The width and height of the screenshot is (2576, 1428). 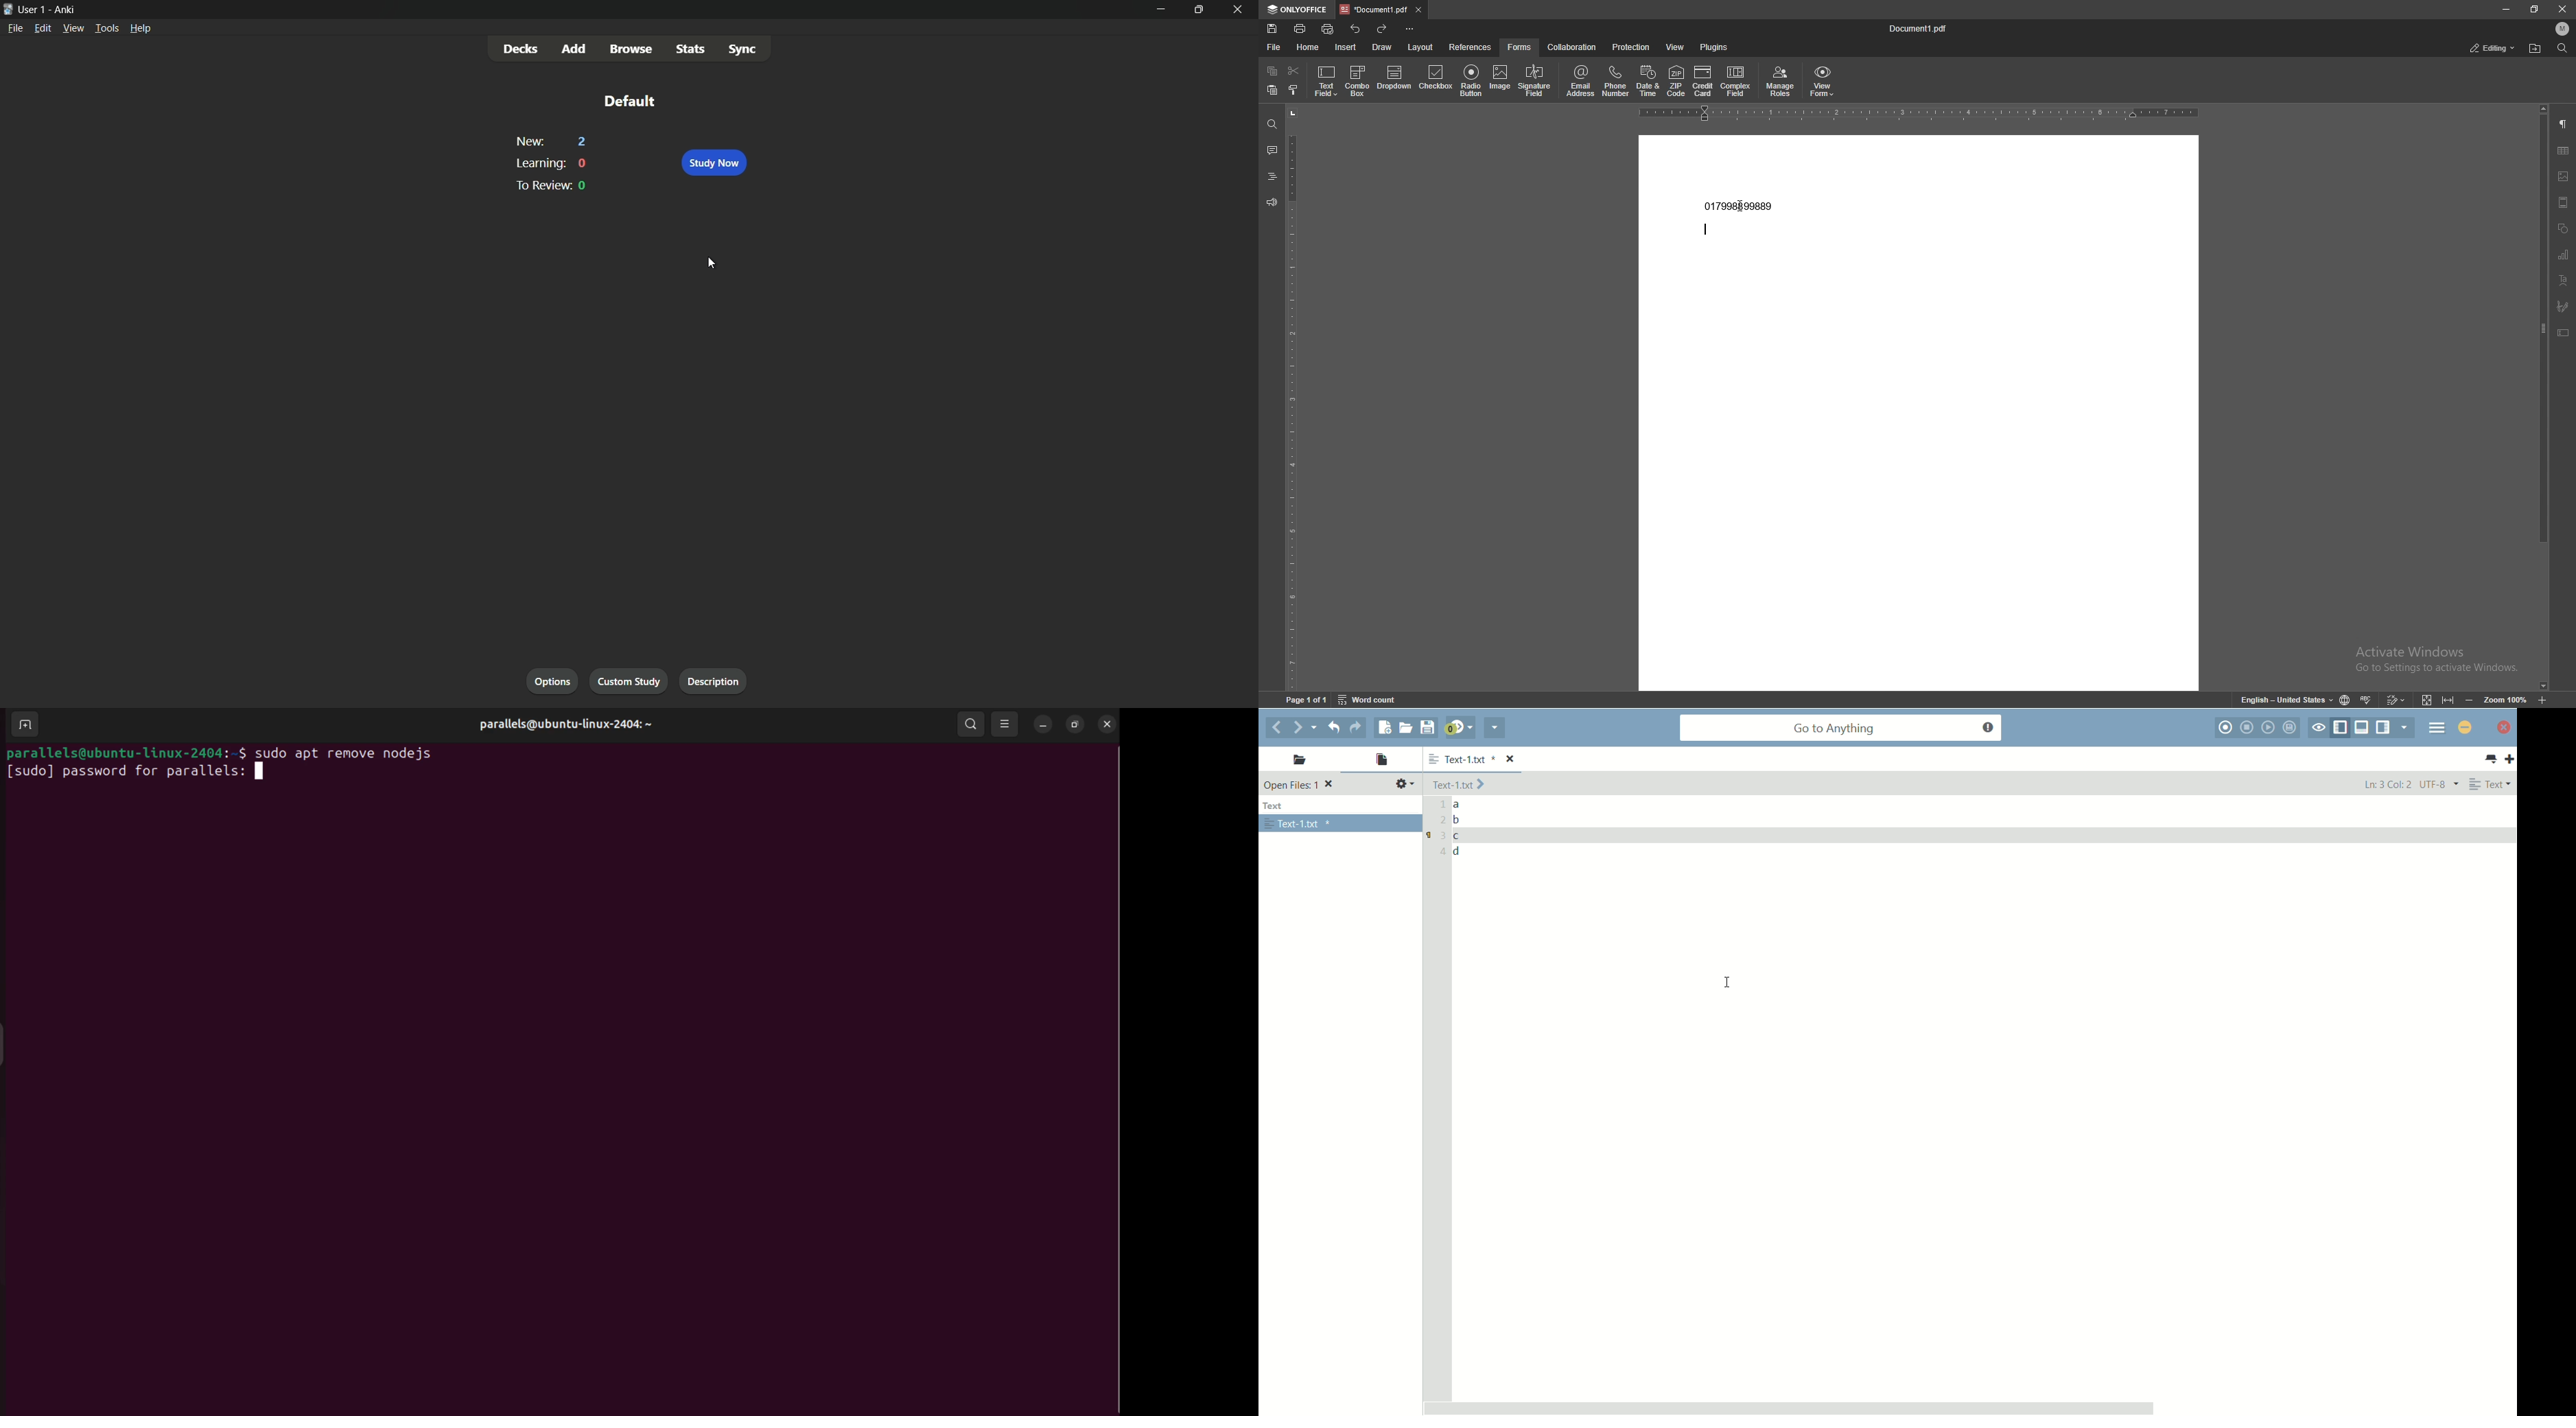 I want to click on cut, so click(x=1293, y=71).